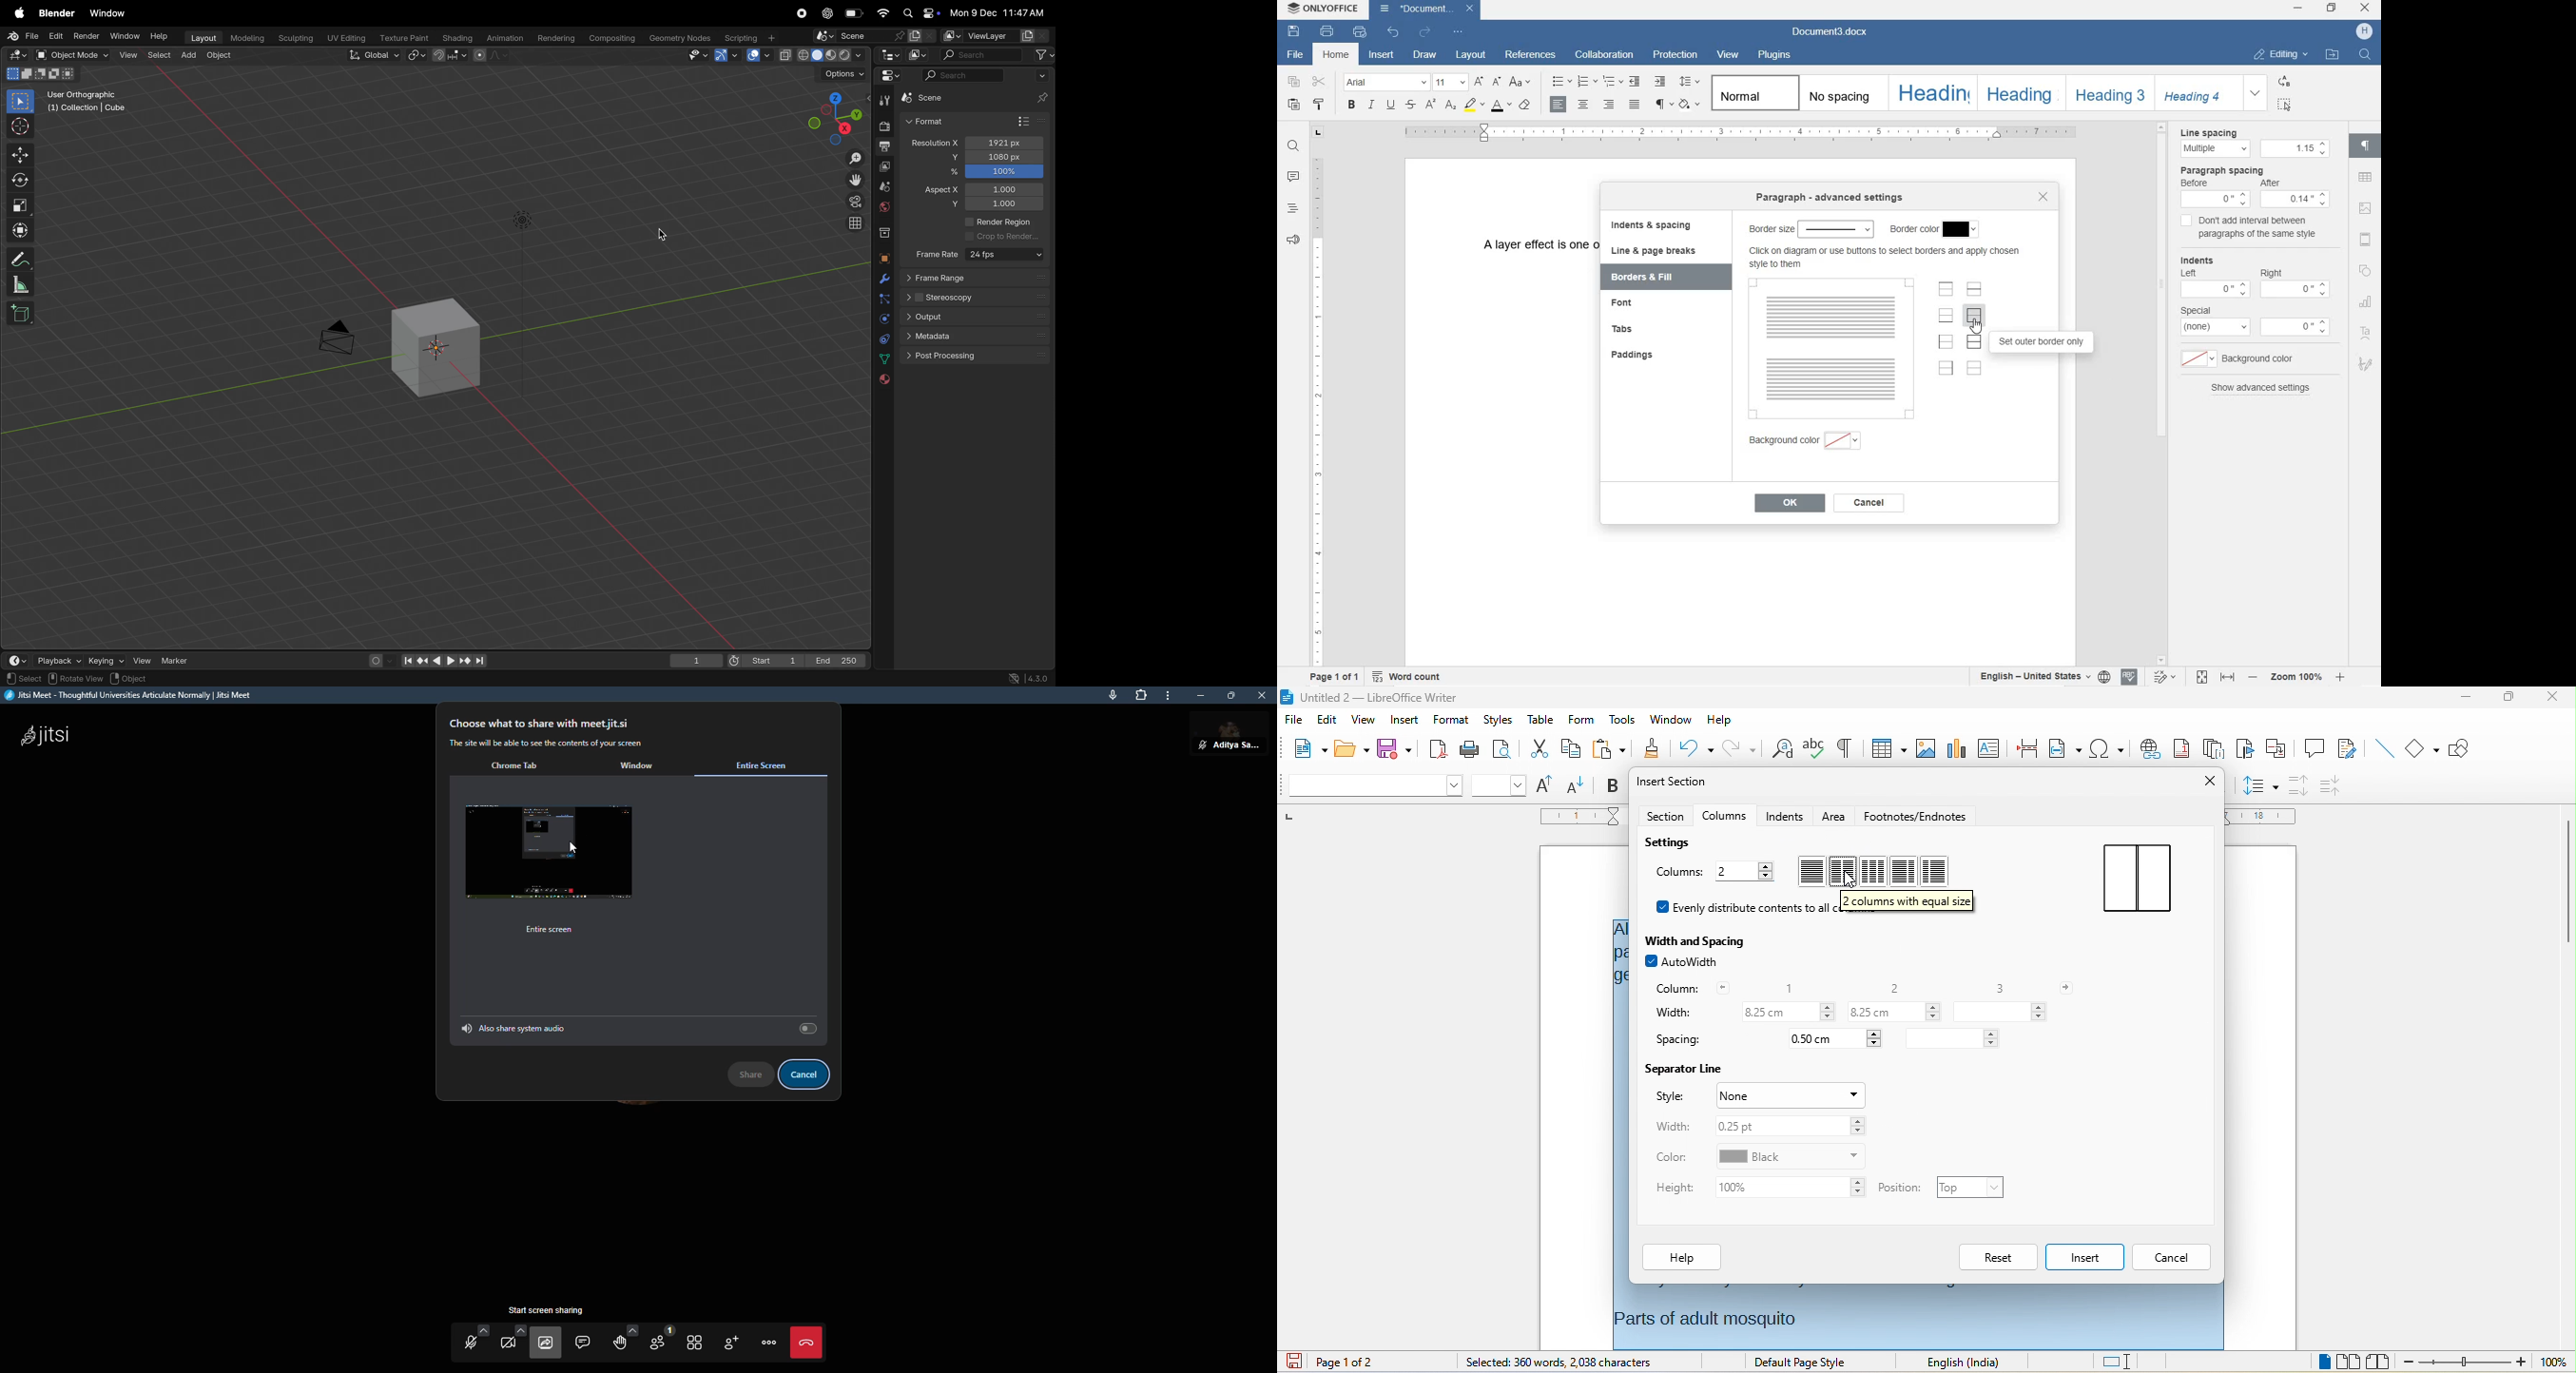 The image size is (2576, 1400). Describe the element at coordinates (1328, 32) in the screenshot. I see `PRINT` at that location.